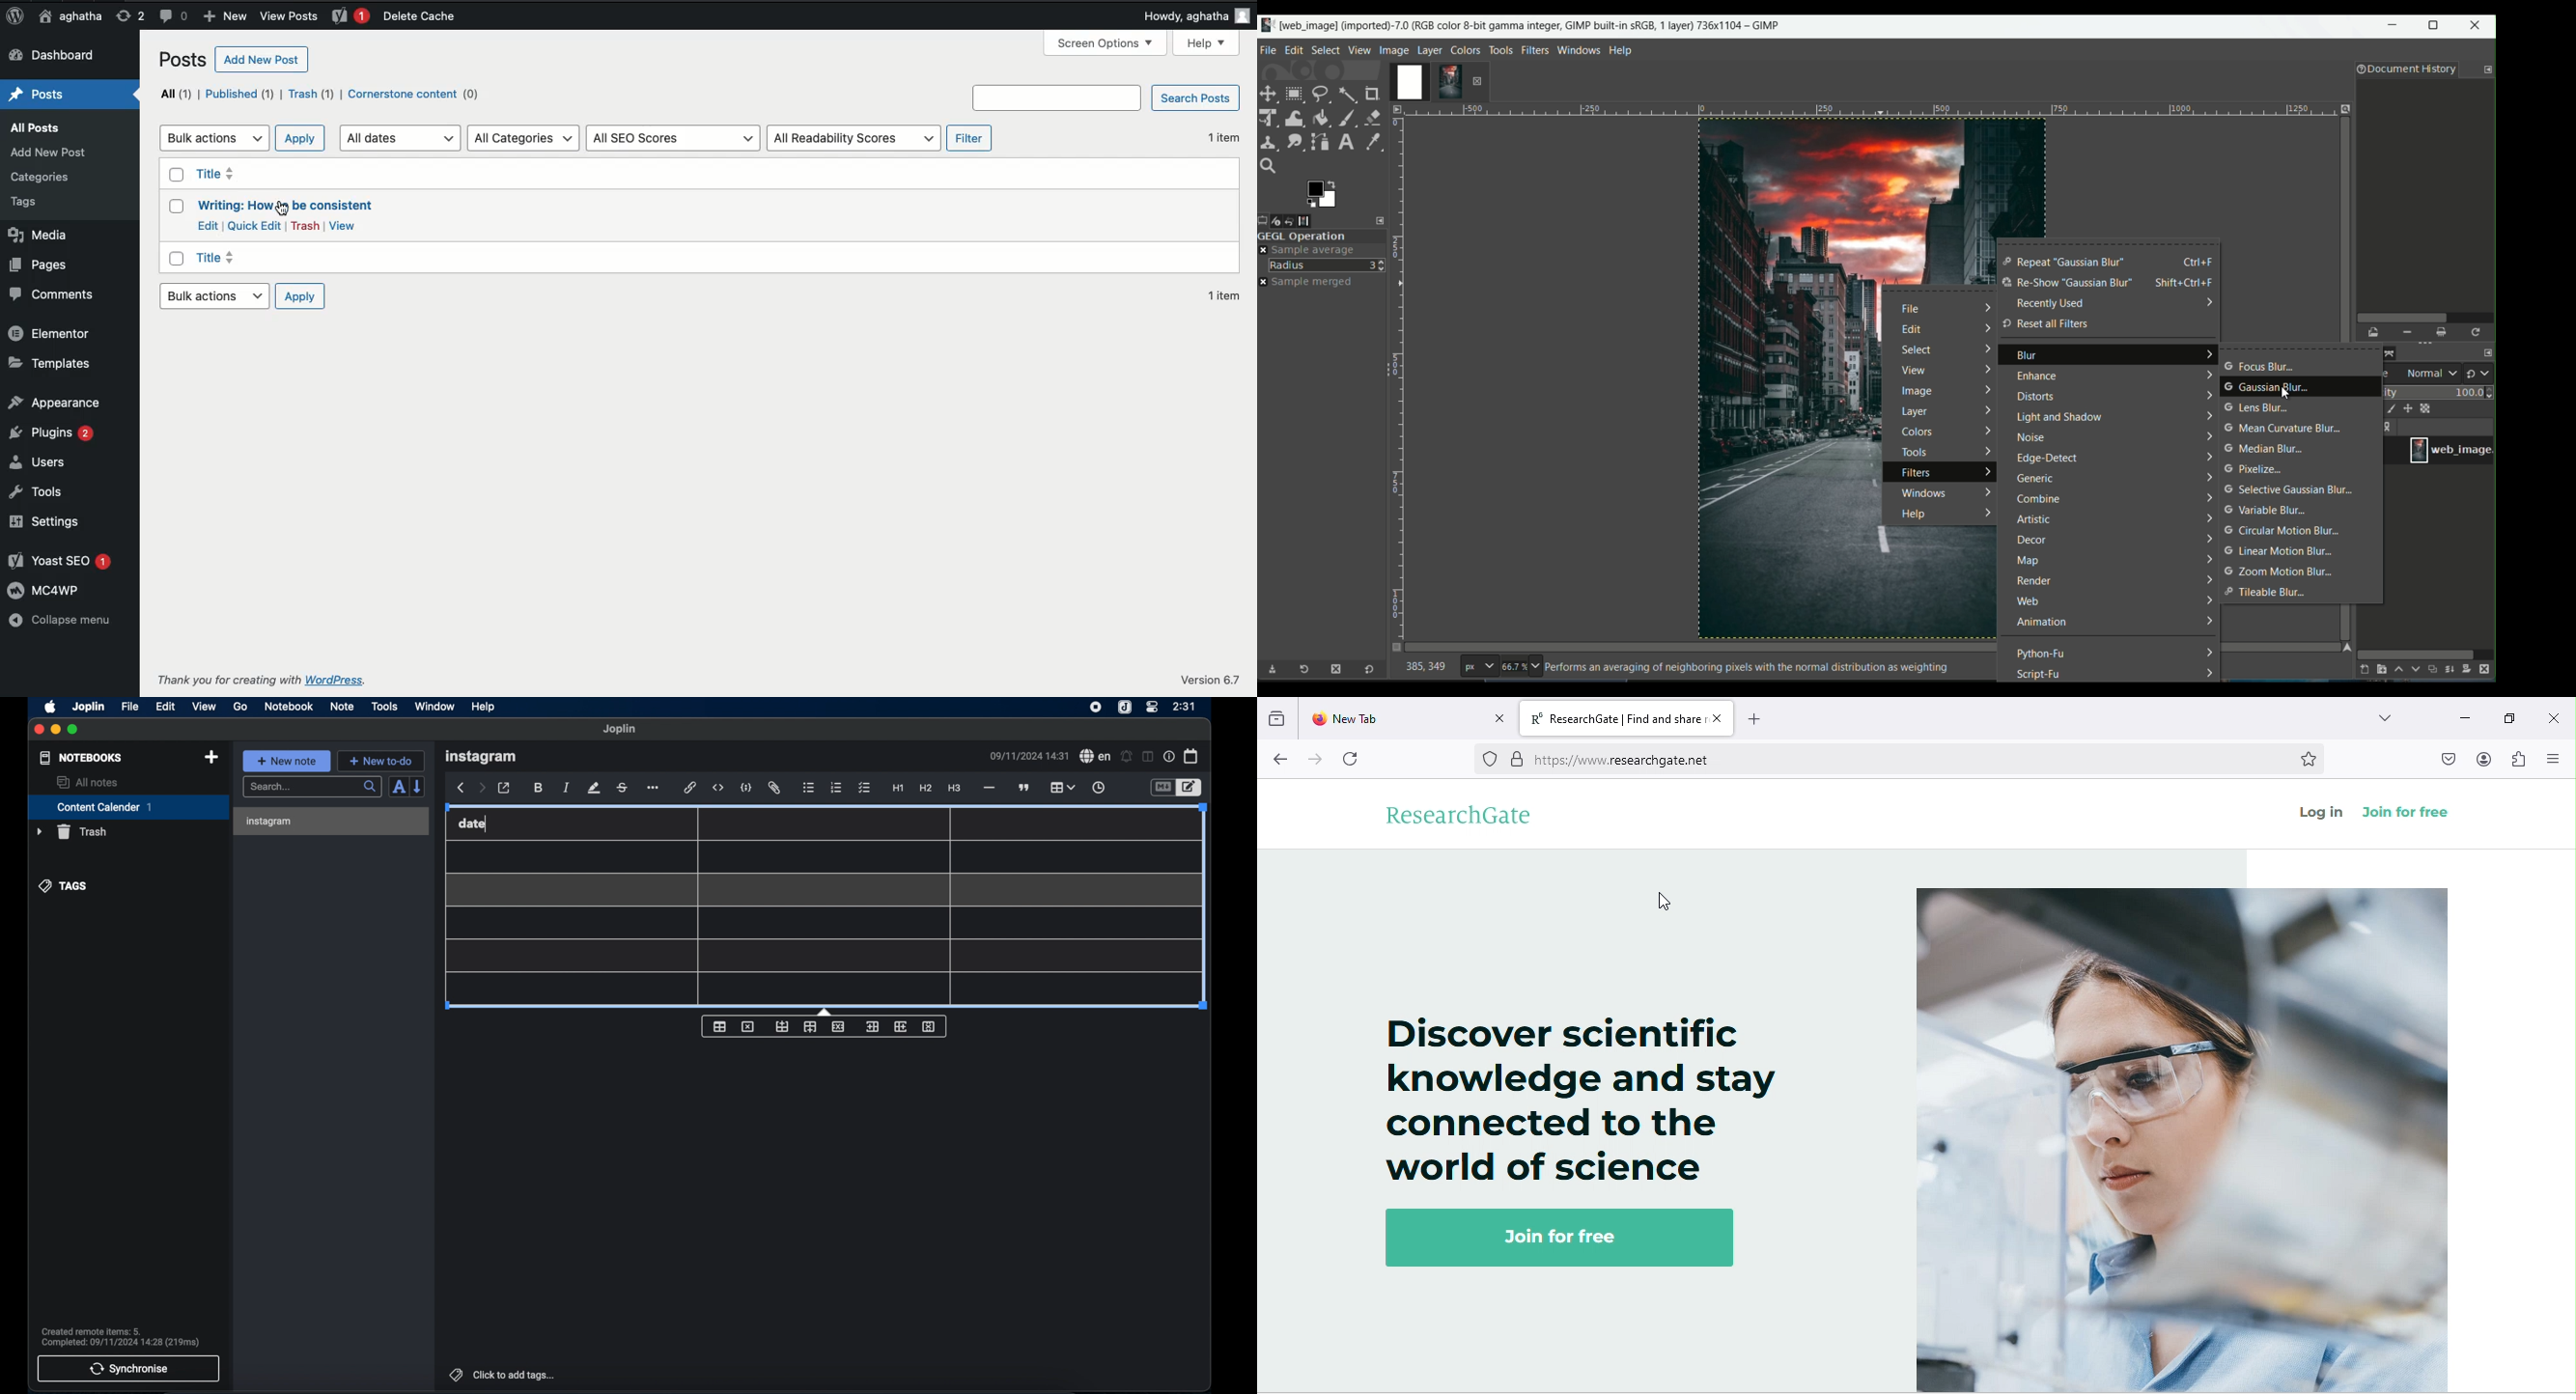 The image size is (2576, 1400). Describe the element at coordinates (287, 761) in the screenshot. I see `new note` at that location.